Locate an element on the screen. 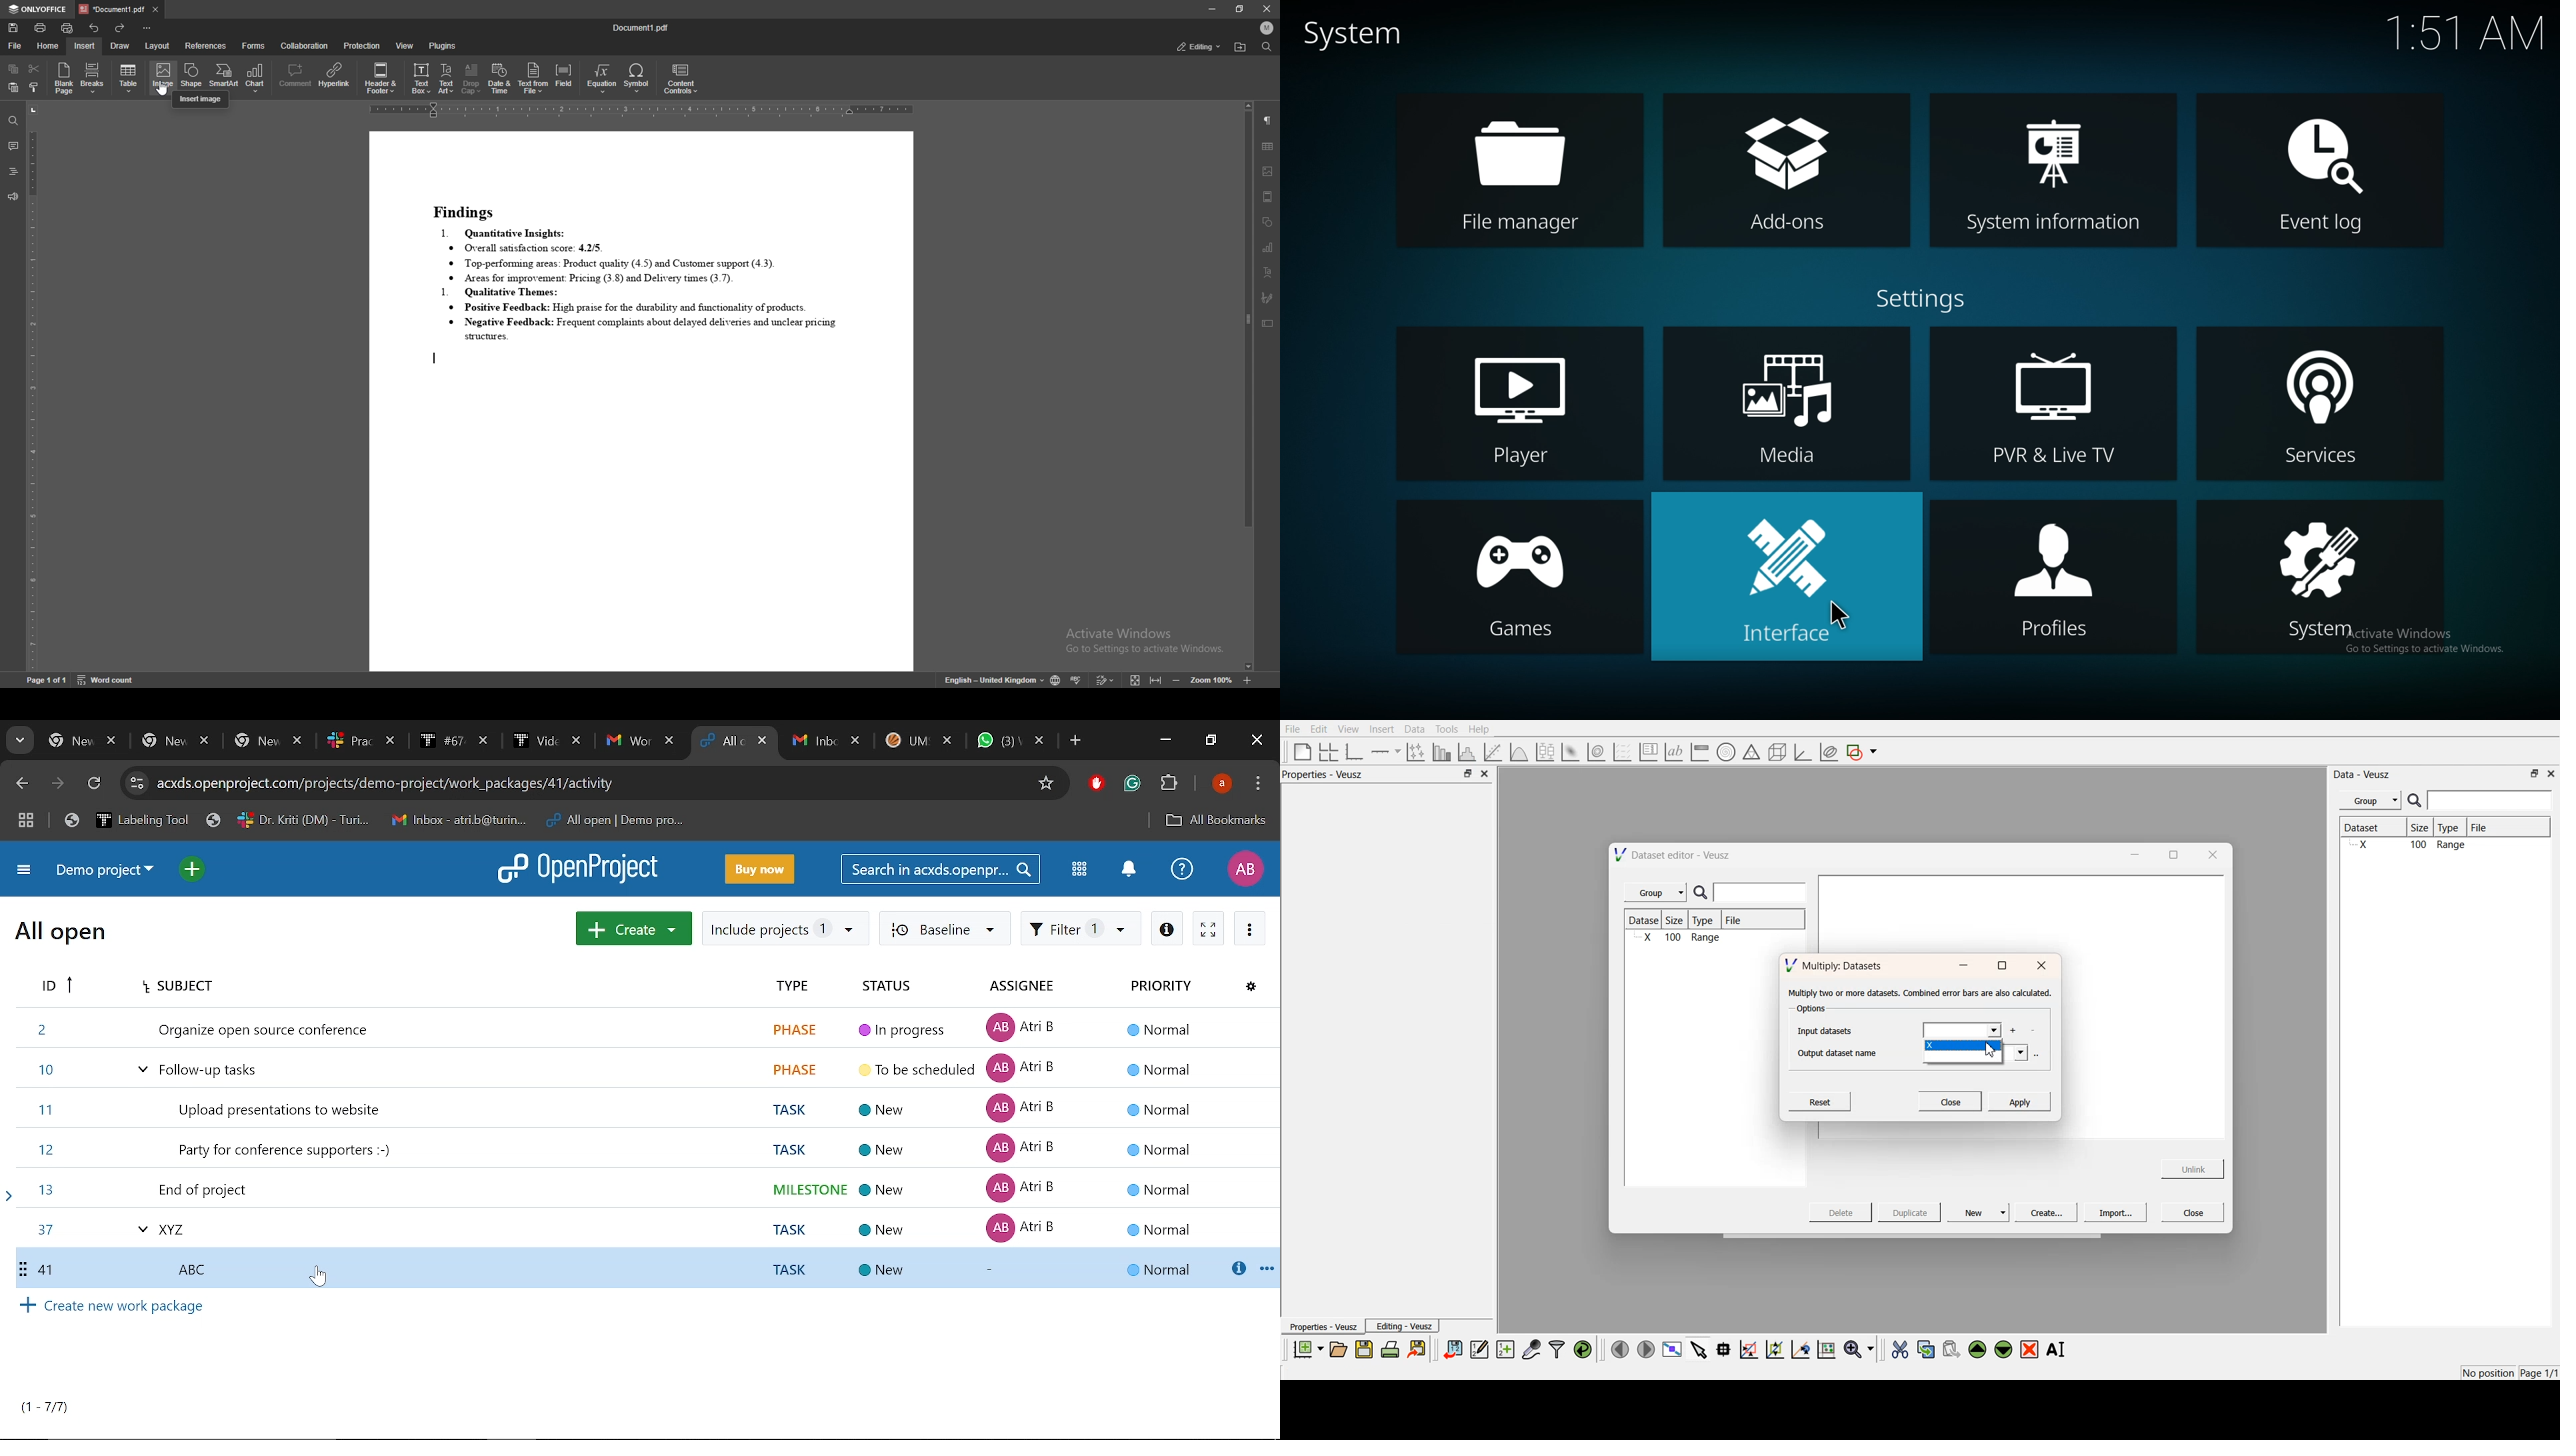 This screenshot has height=1456, width=2576. text art is located at coordinates (1268, 272).